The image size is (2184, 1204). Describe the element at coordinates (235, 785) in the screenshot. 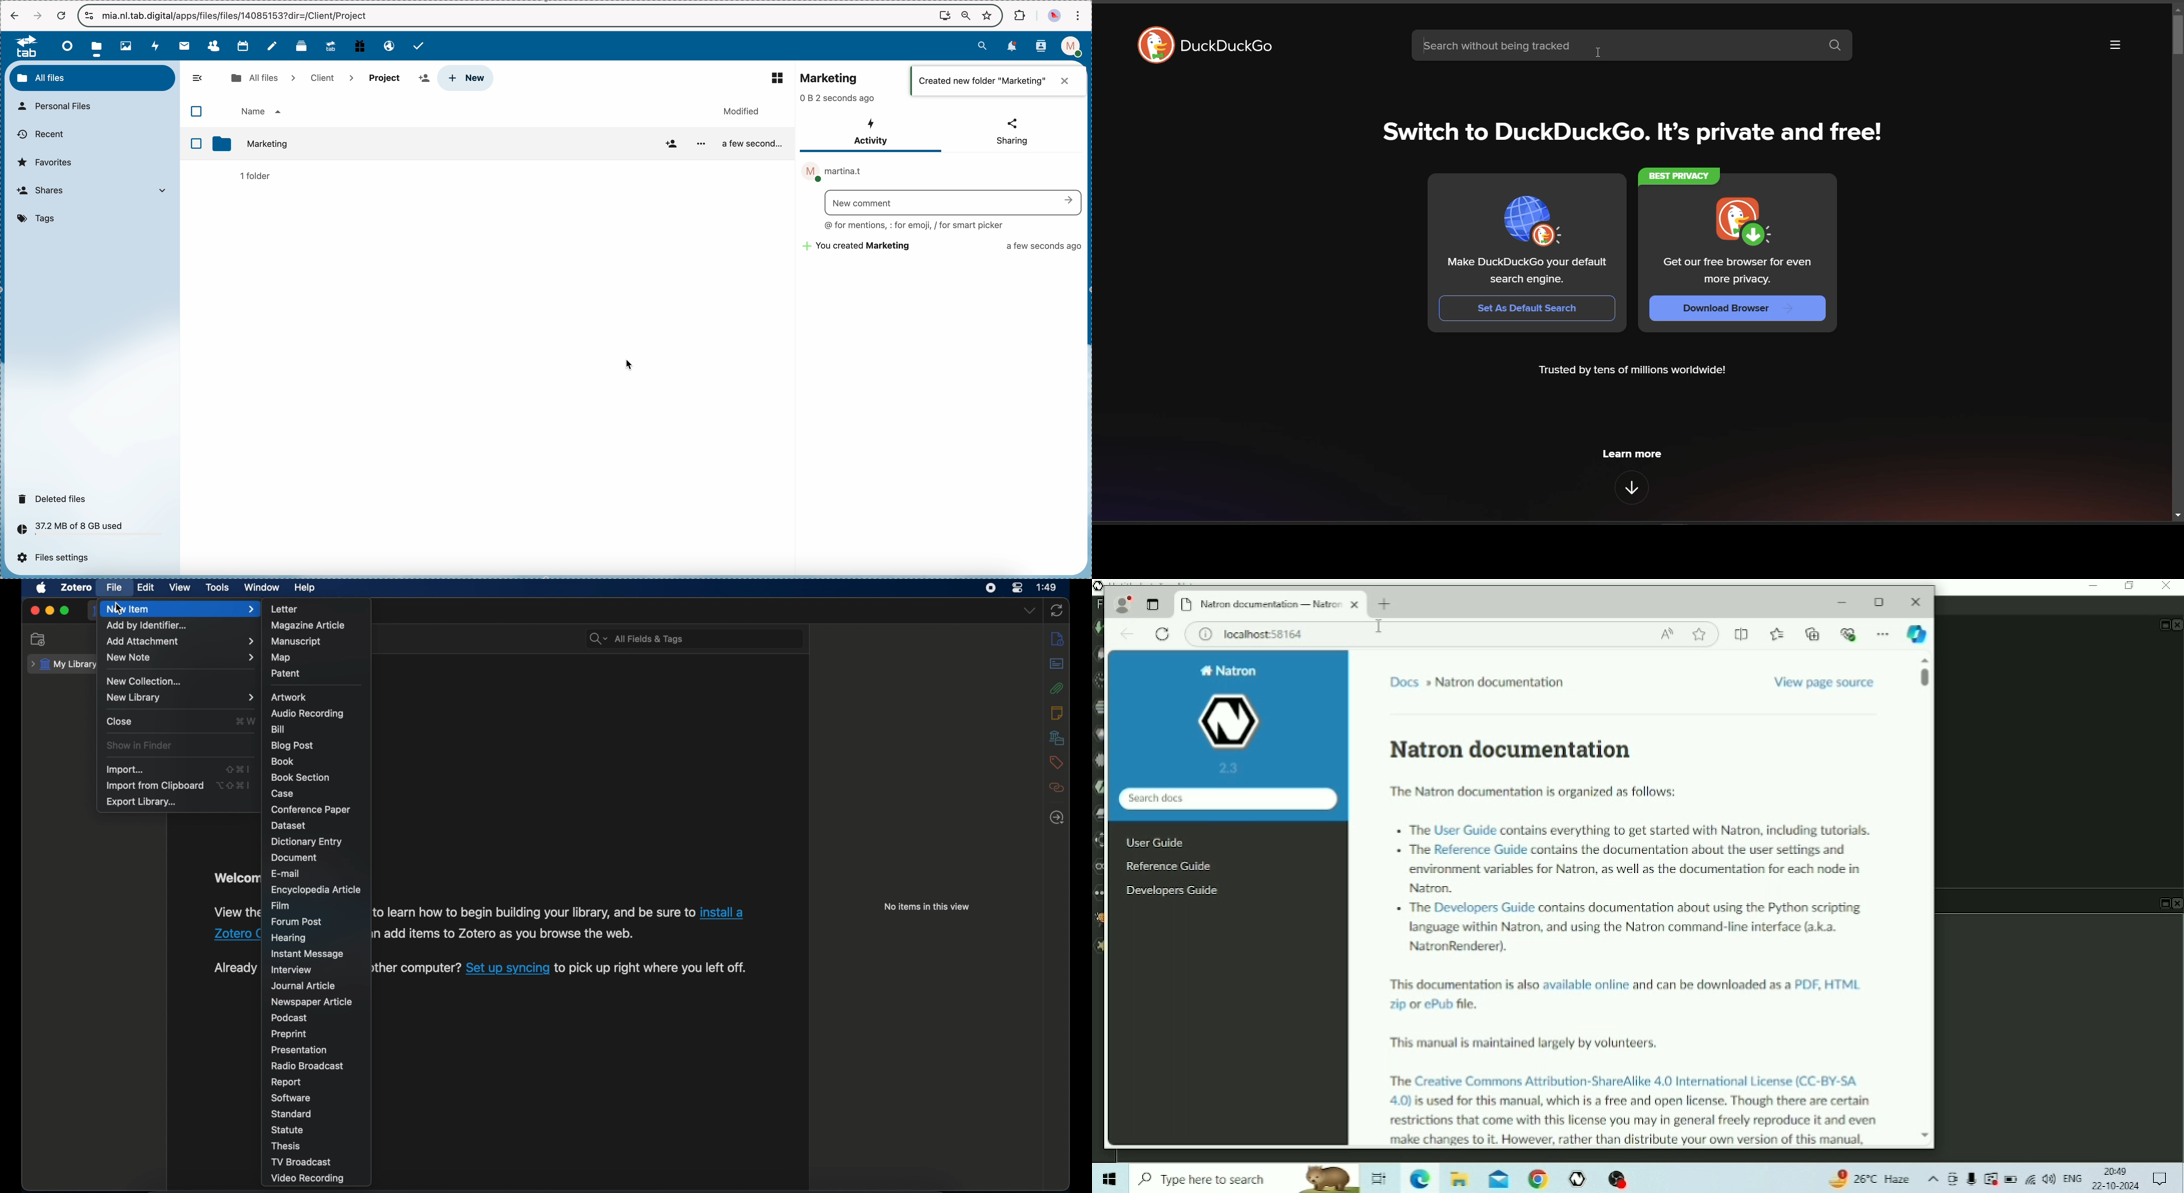

I see `option + shift + command + I` at that location.